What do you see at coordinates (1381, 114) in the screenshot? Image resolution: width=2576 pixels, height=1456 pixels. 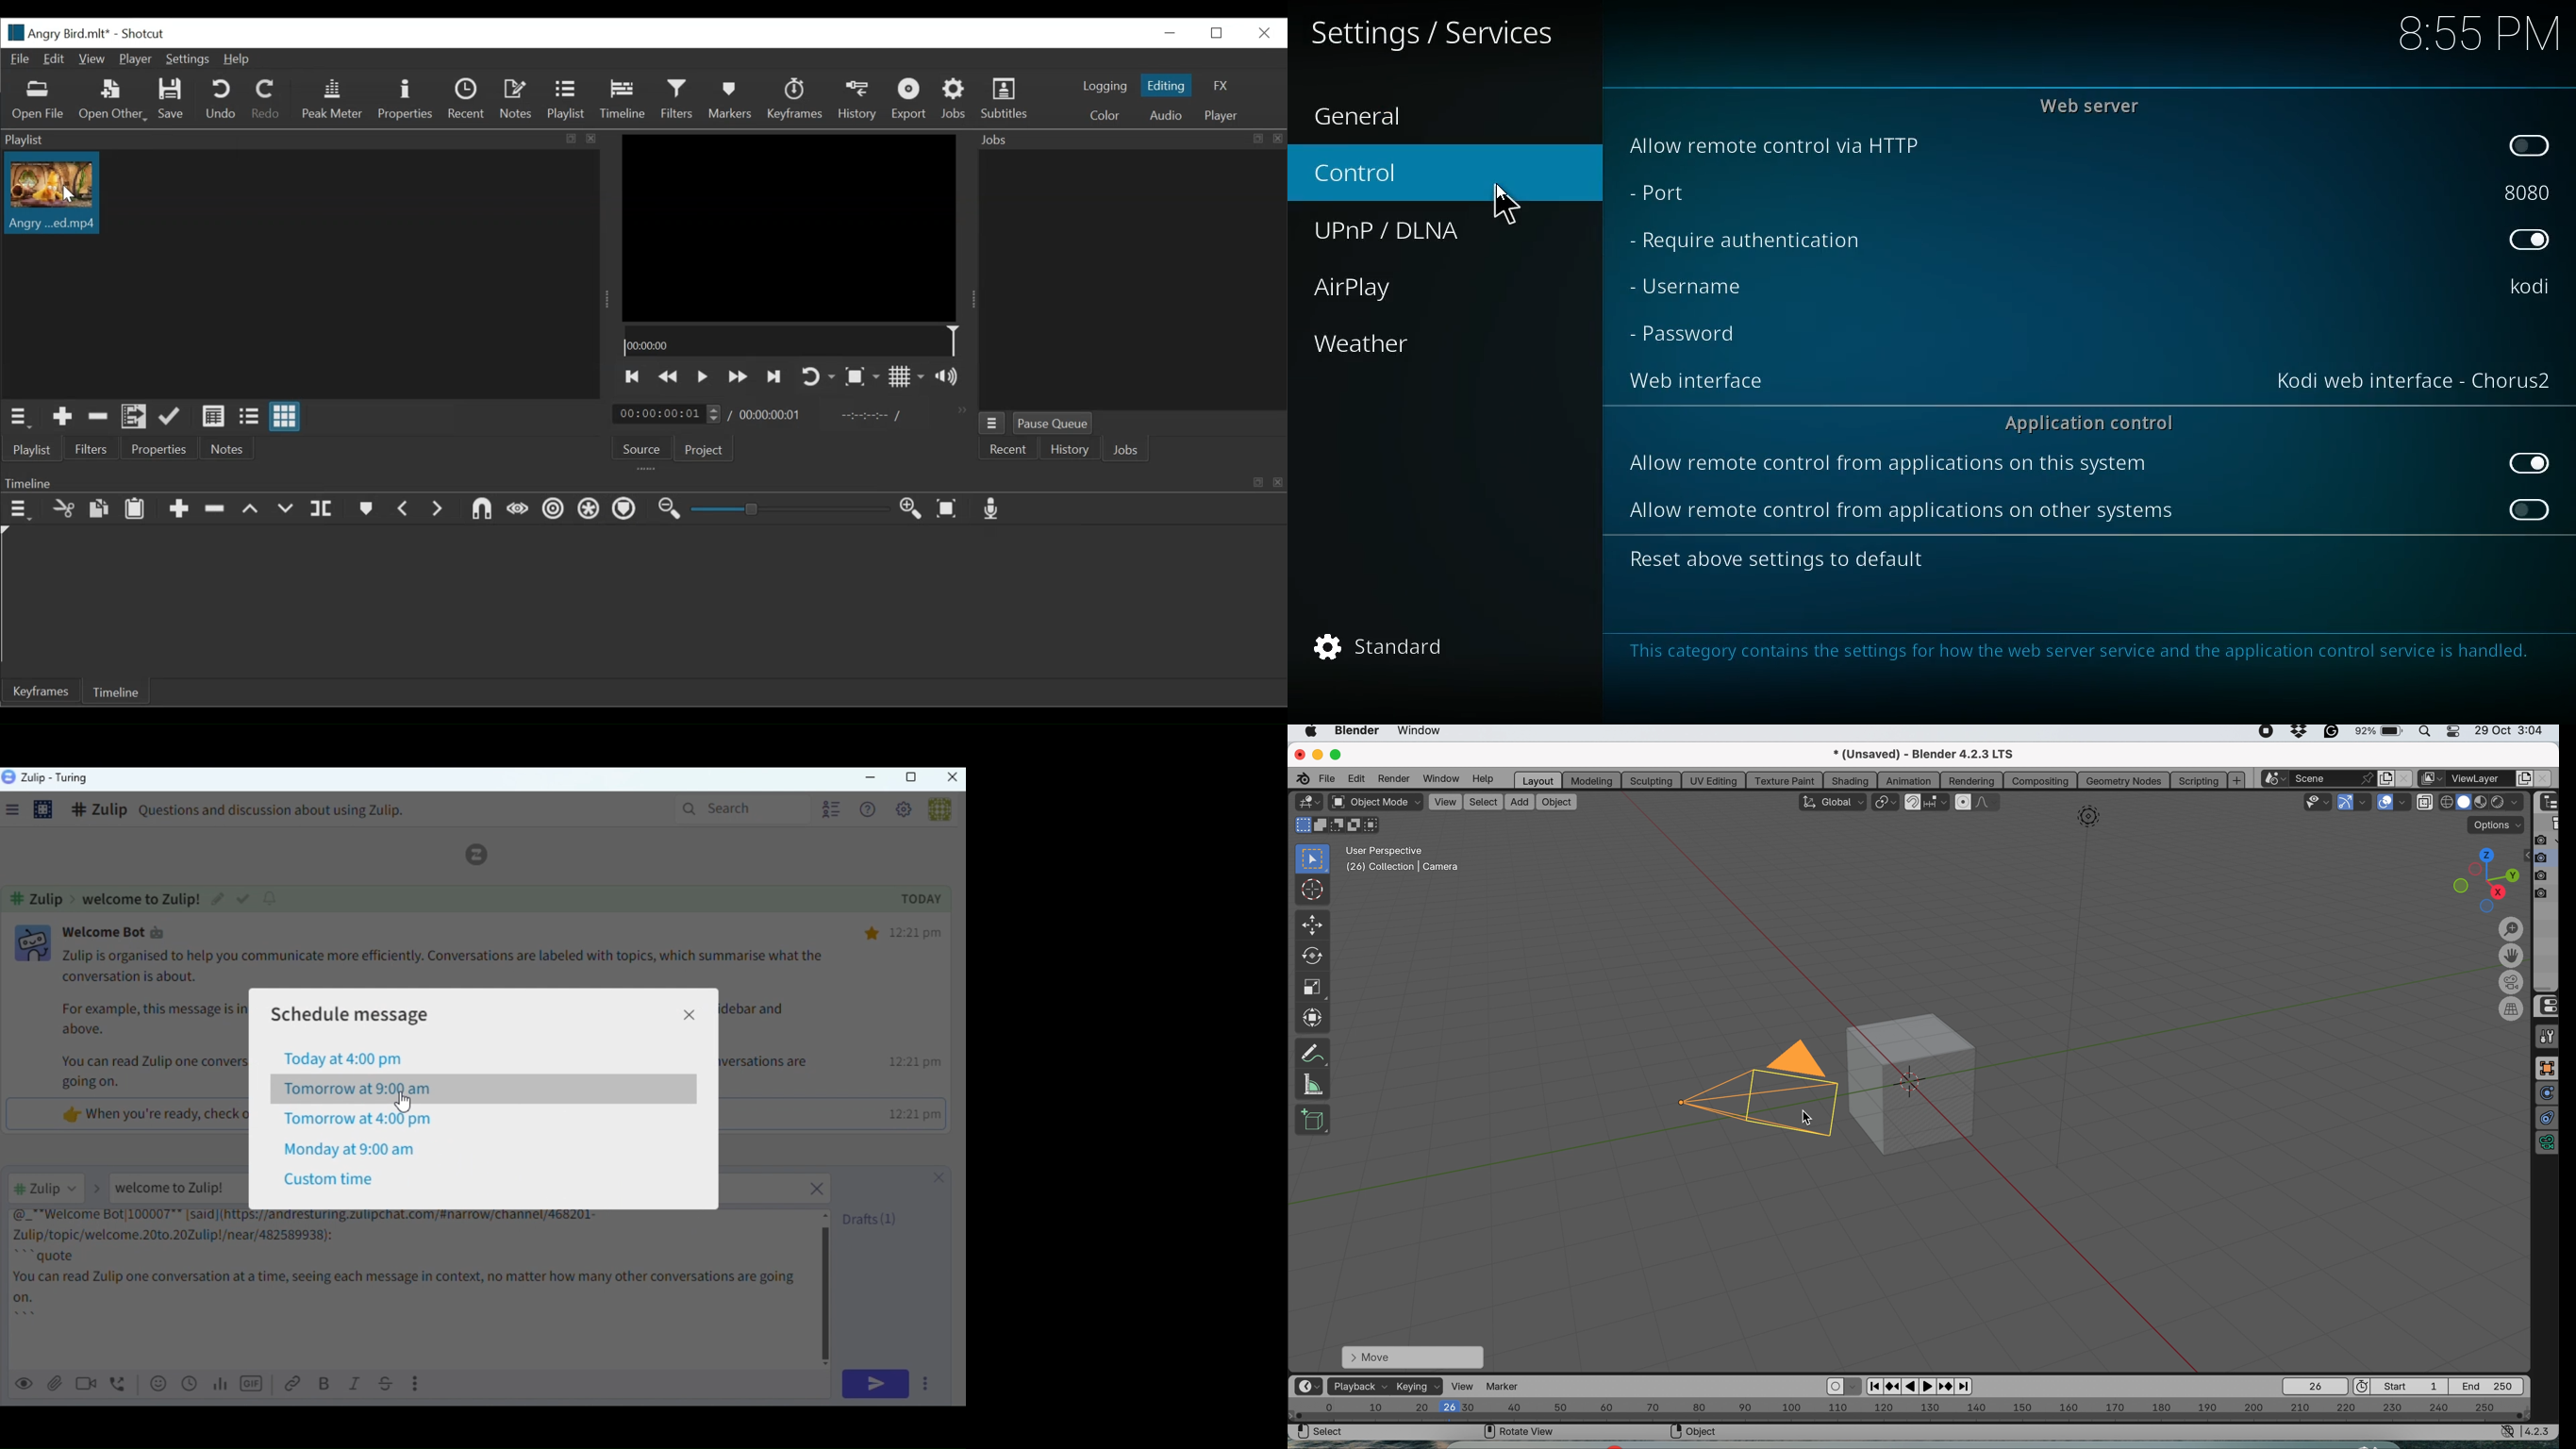 I see `General` at bounding box center [1381, 114].